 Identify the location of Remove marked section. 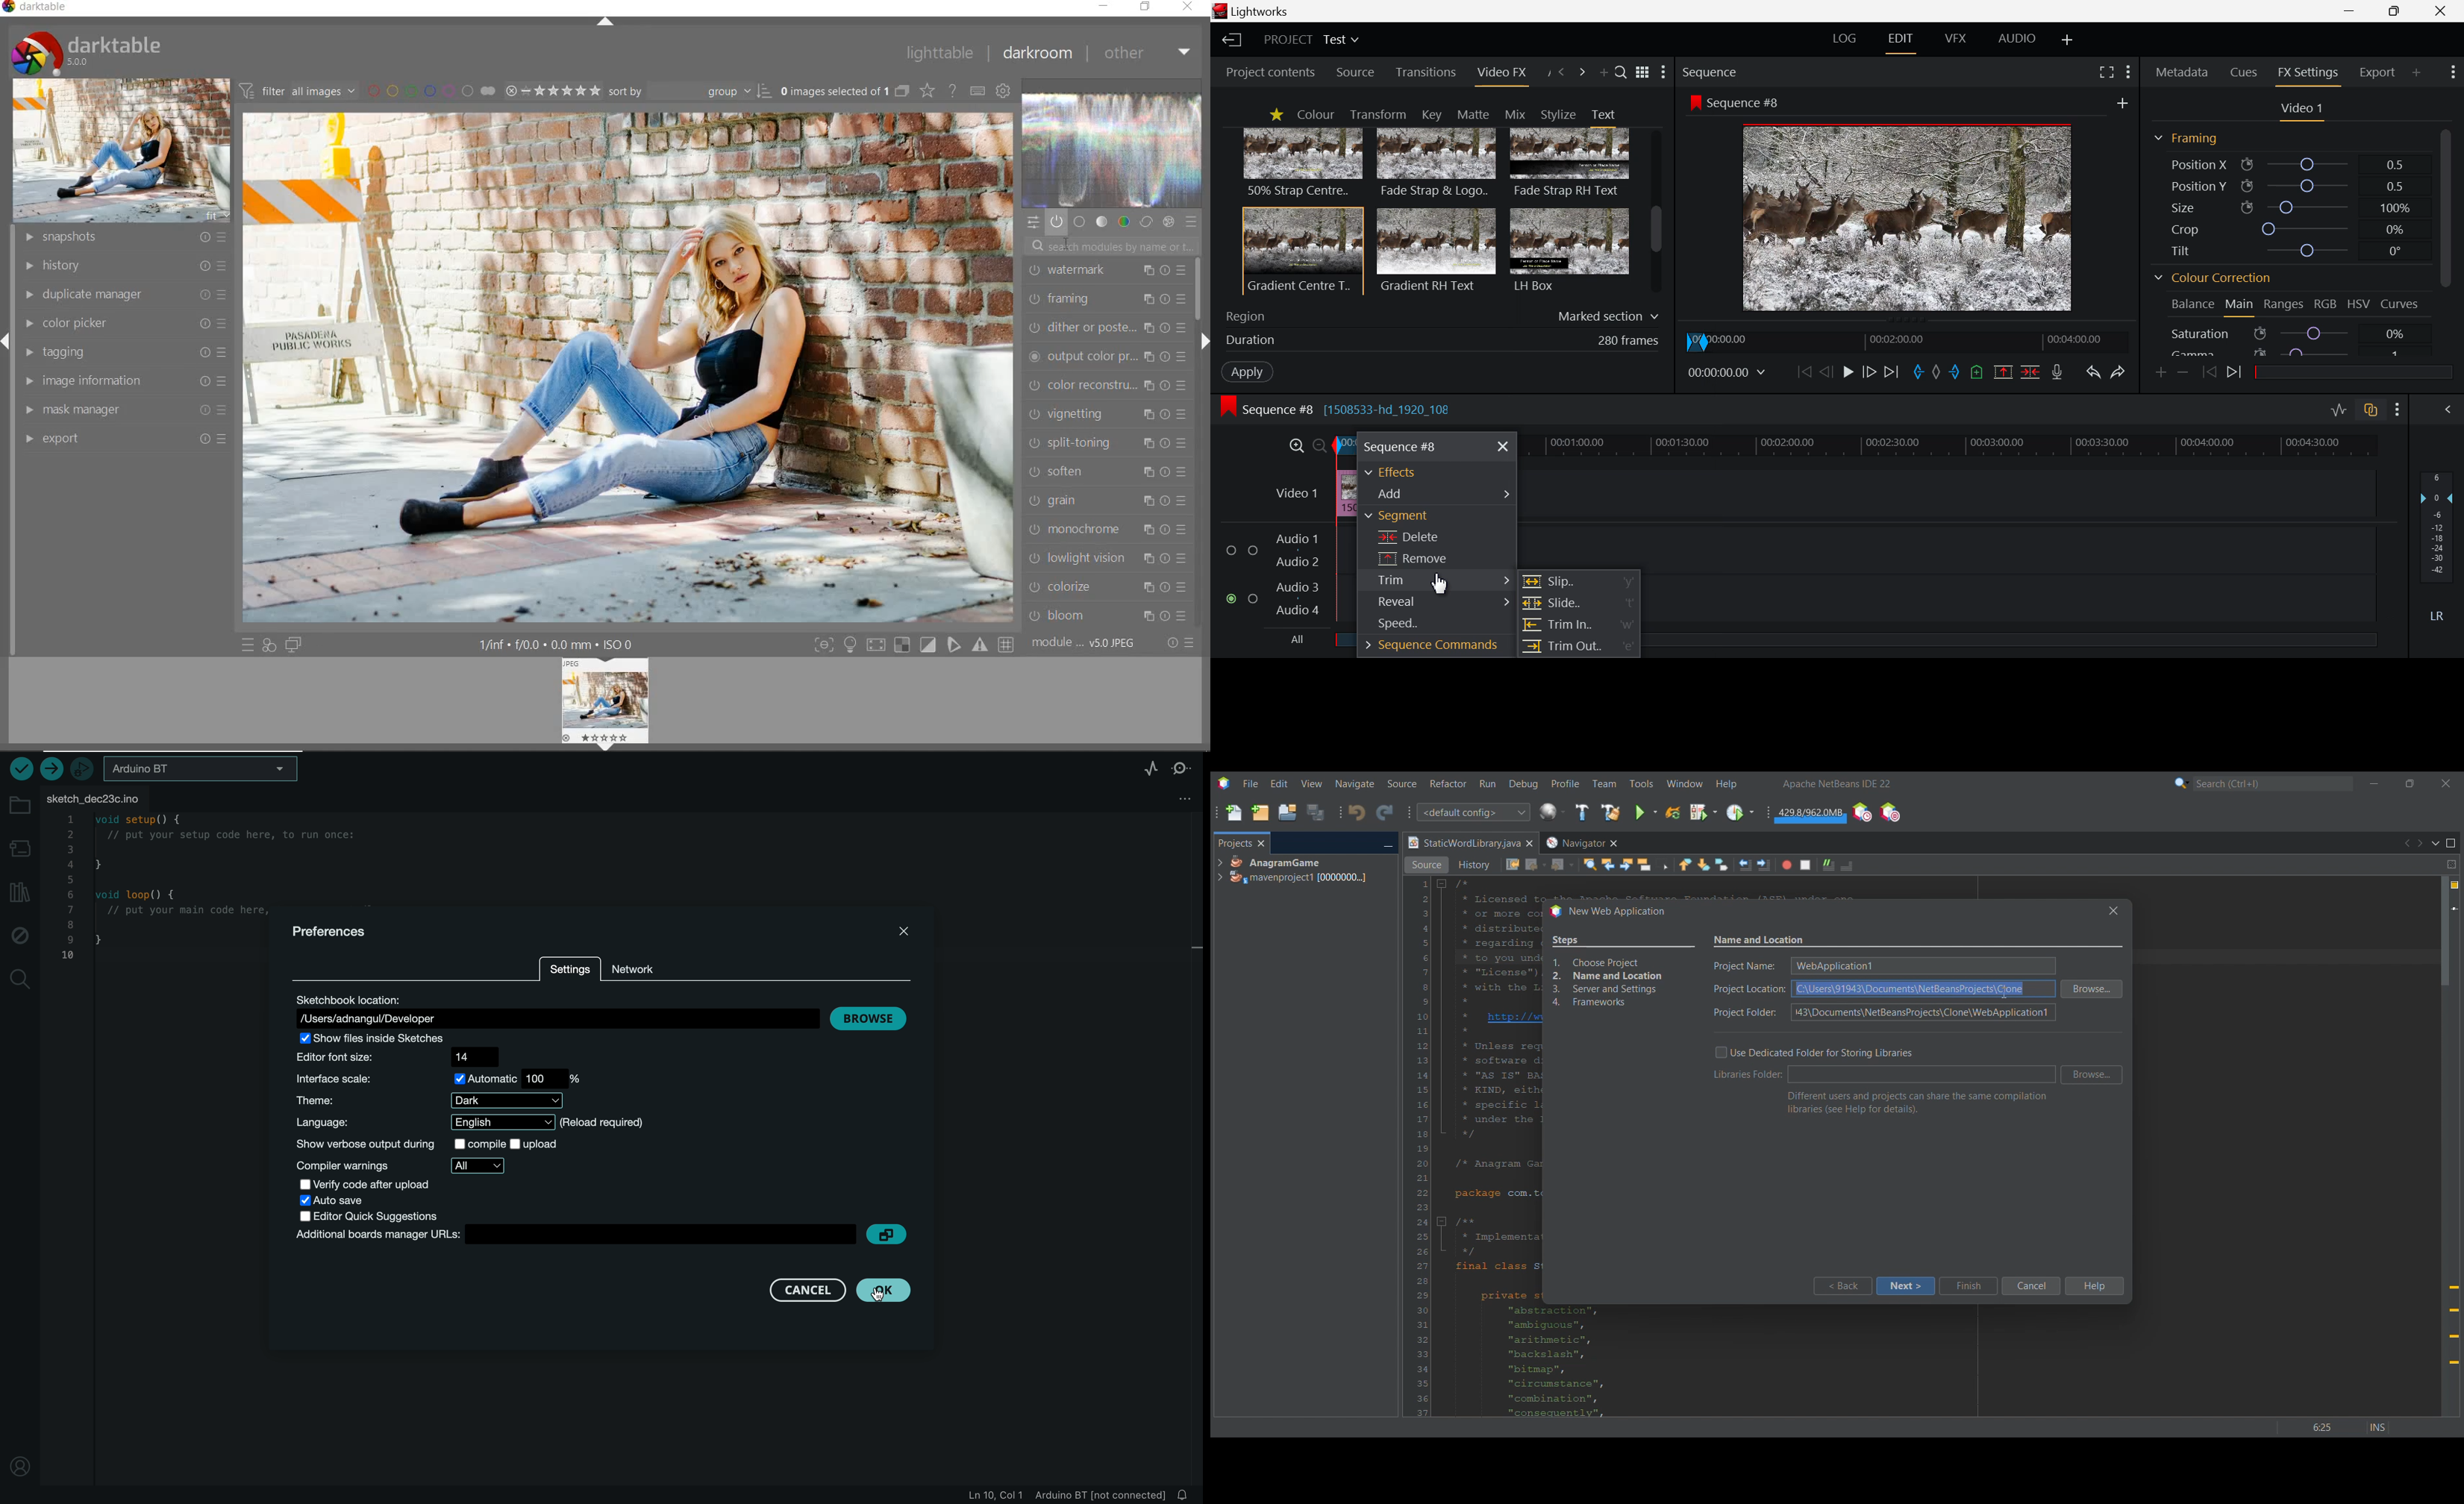
(2003, 371).